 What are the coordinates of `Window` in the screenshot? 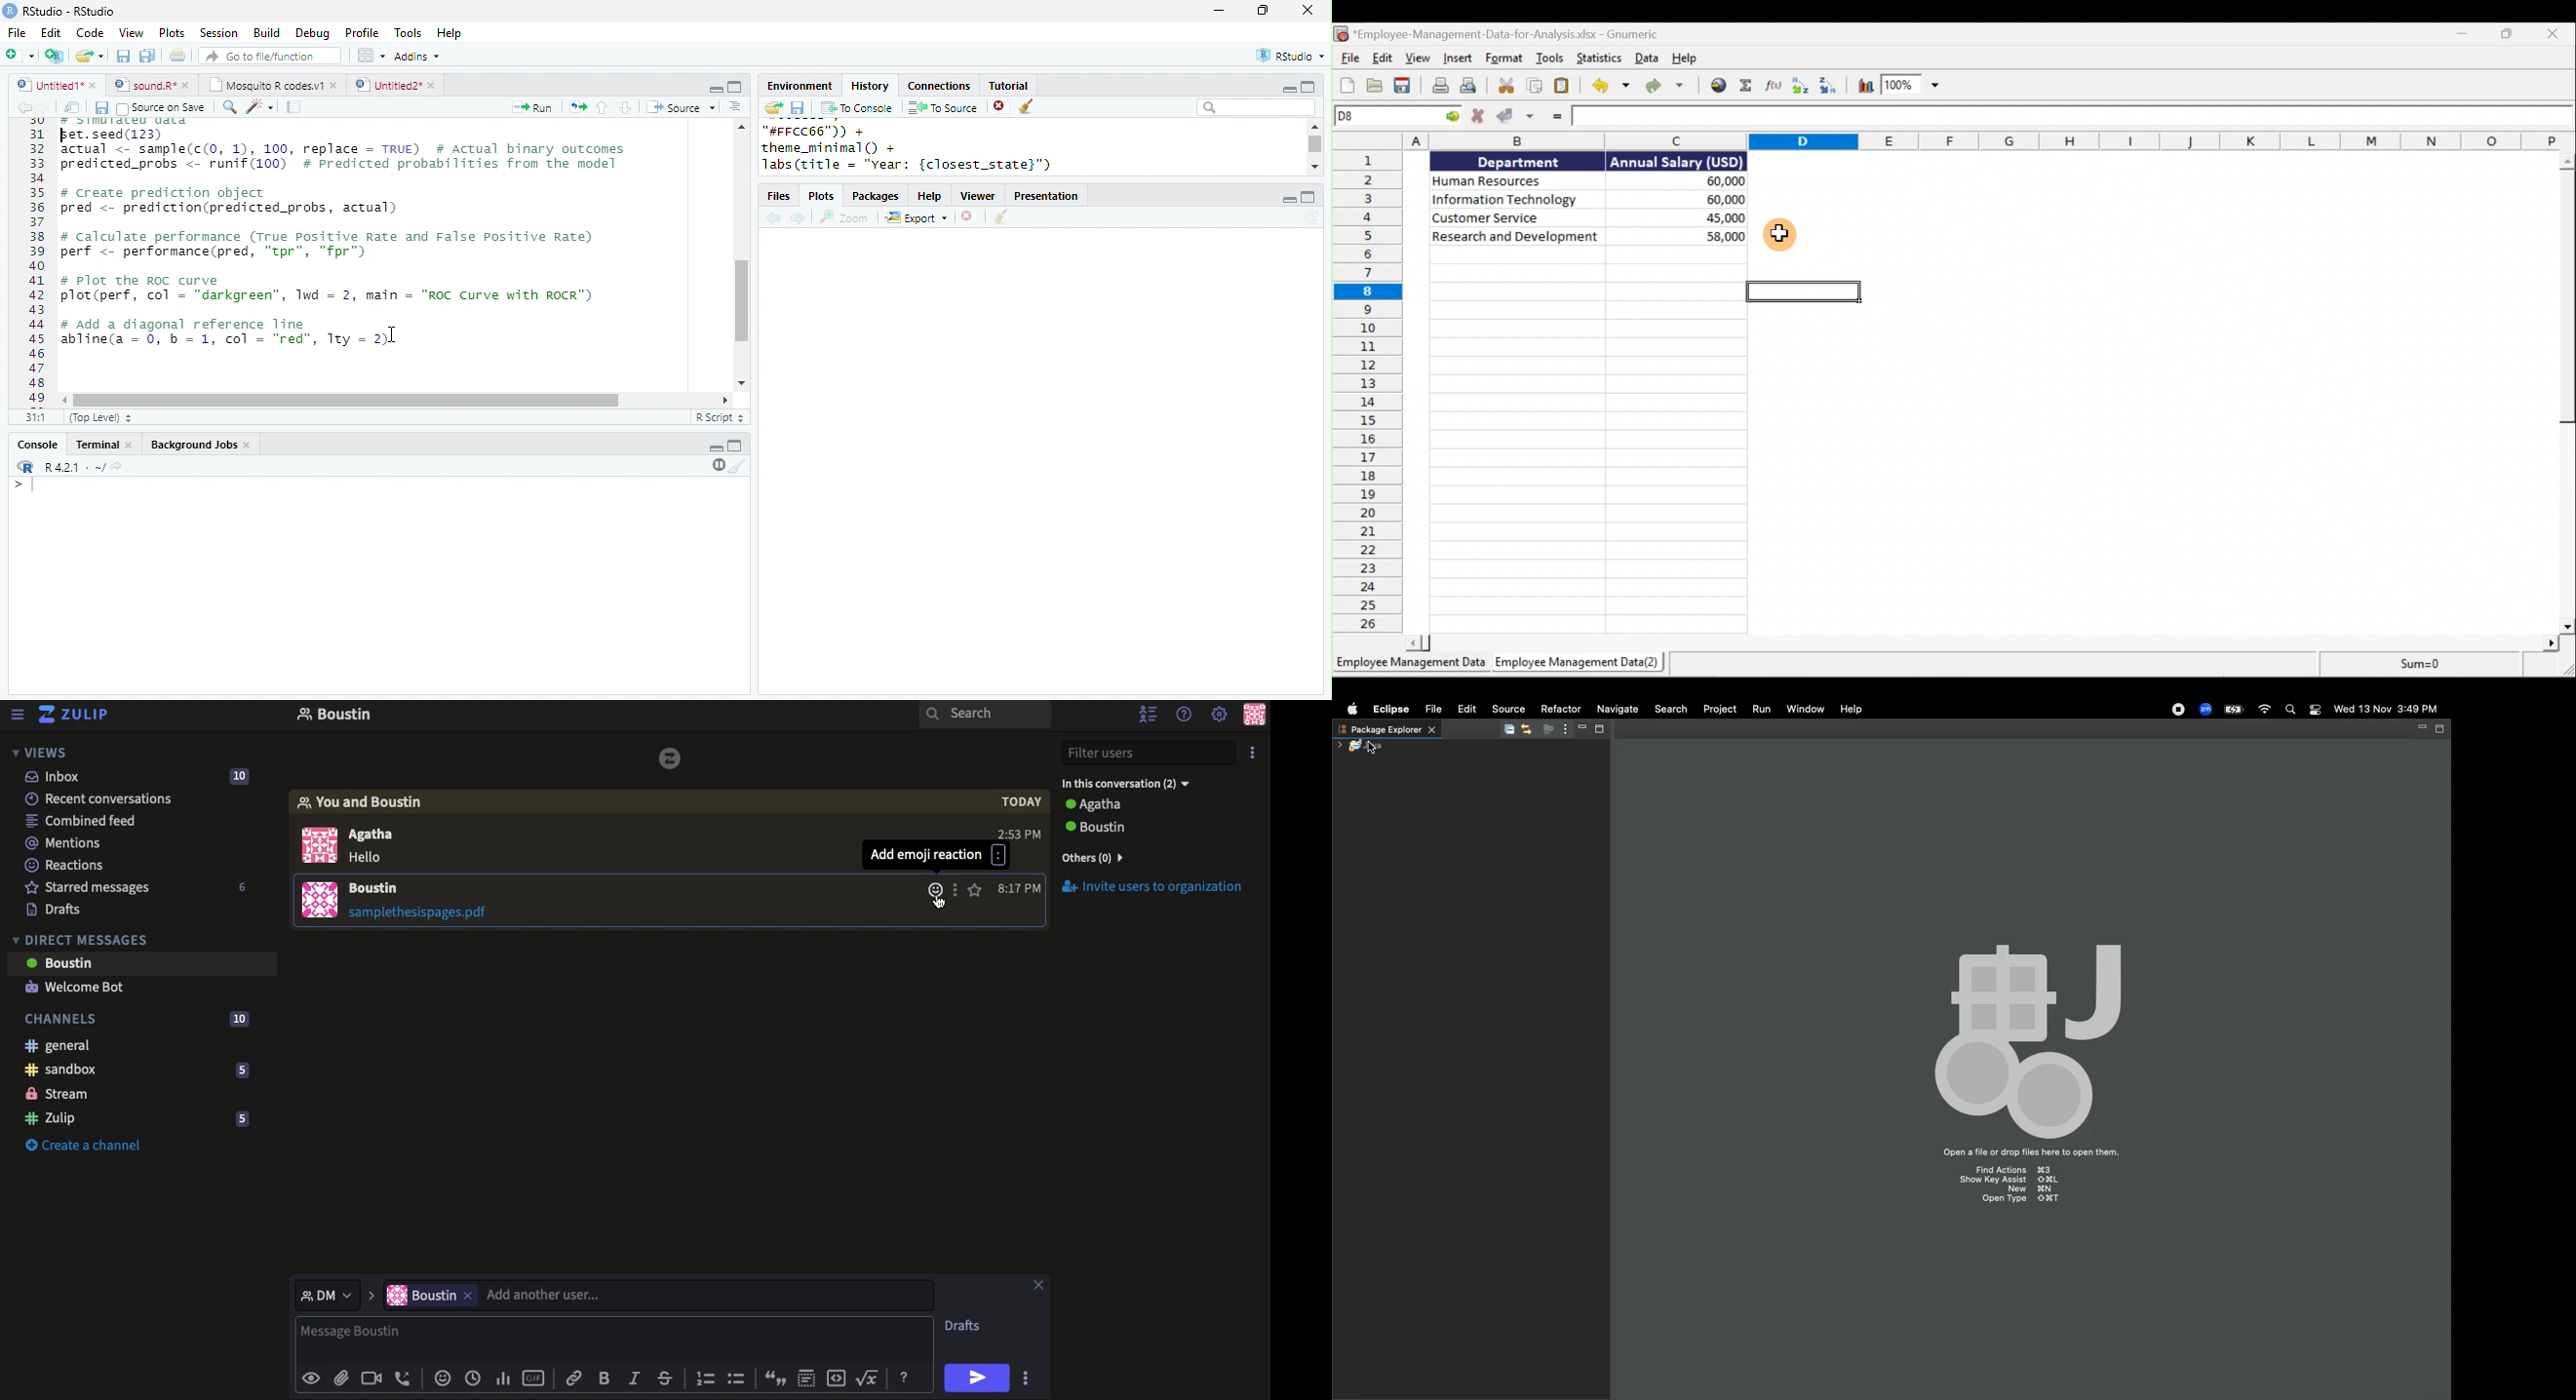 It's located at (1805, 709).